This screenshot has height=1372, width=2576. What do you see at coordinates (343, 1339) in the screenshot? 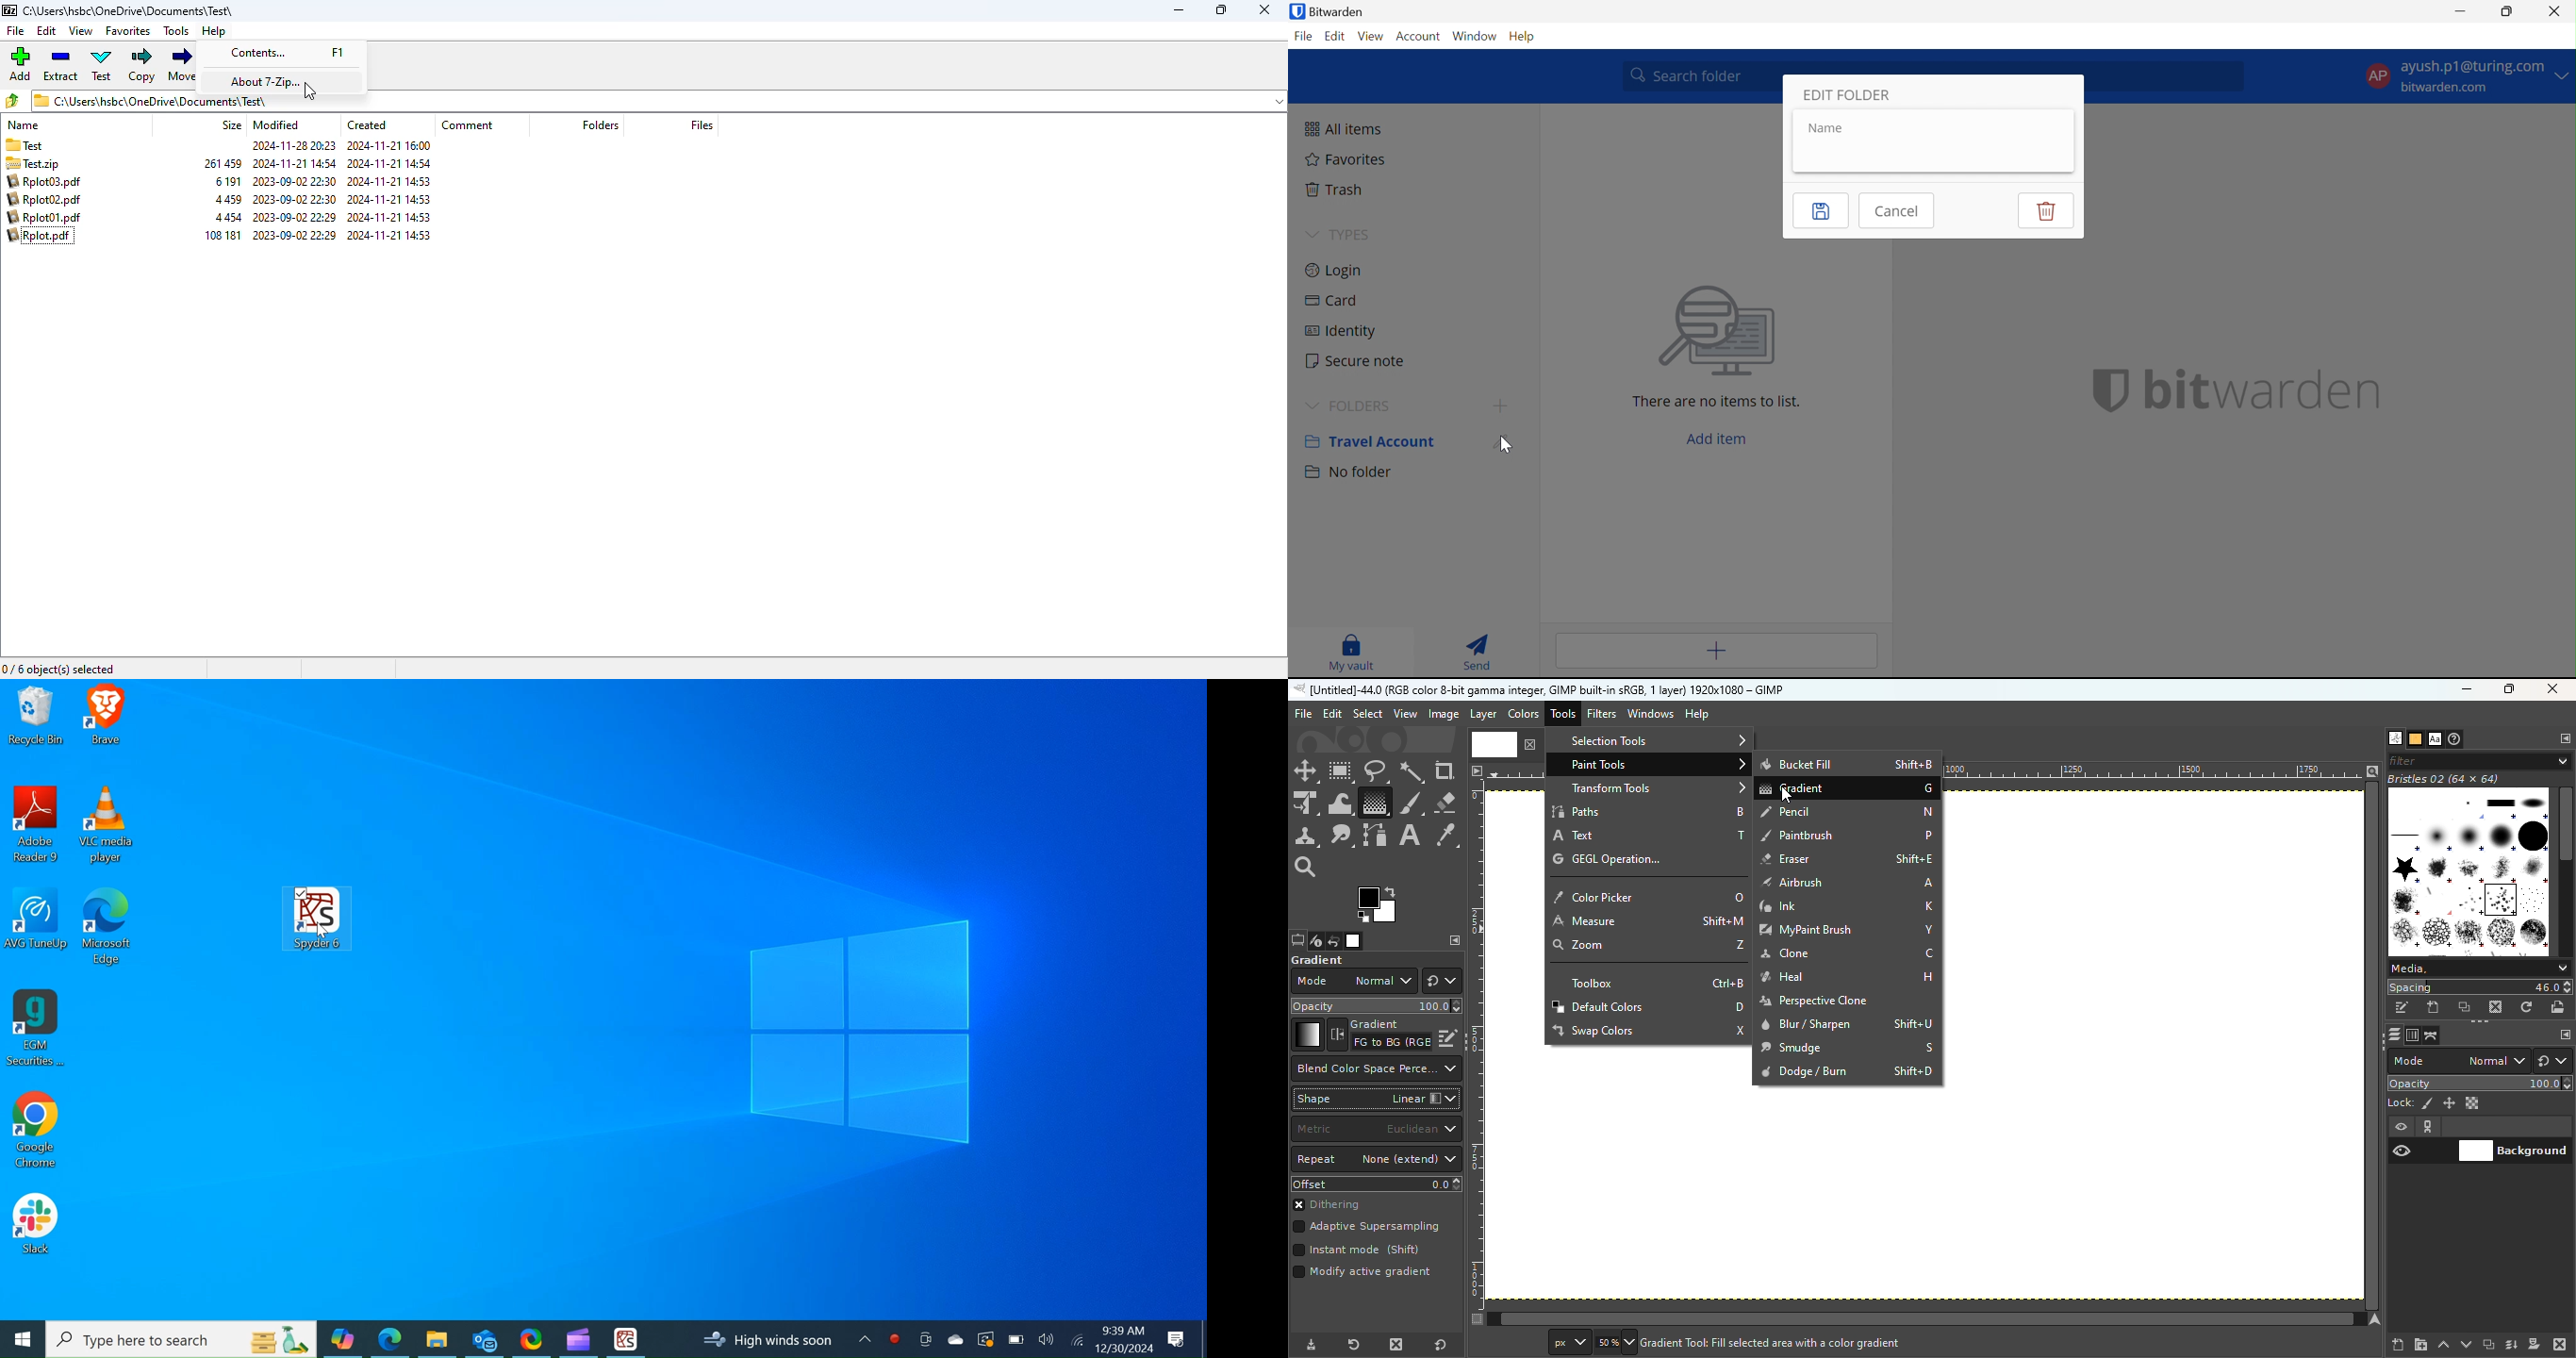
I see `Copilot` at bounding box center [343, 1339].